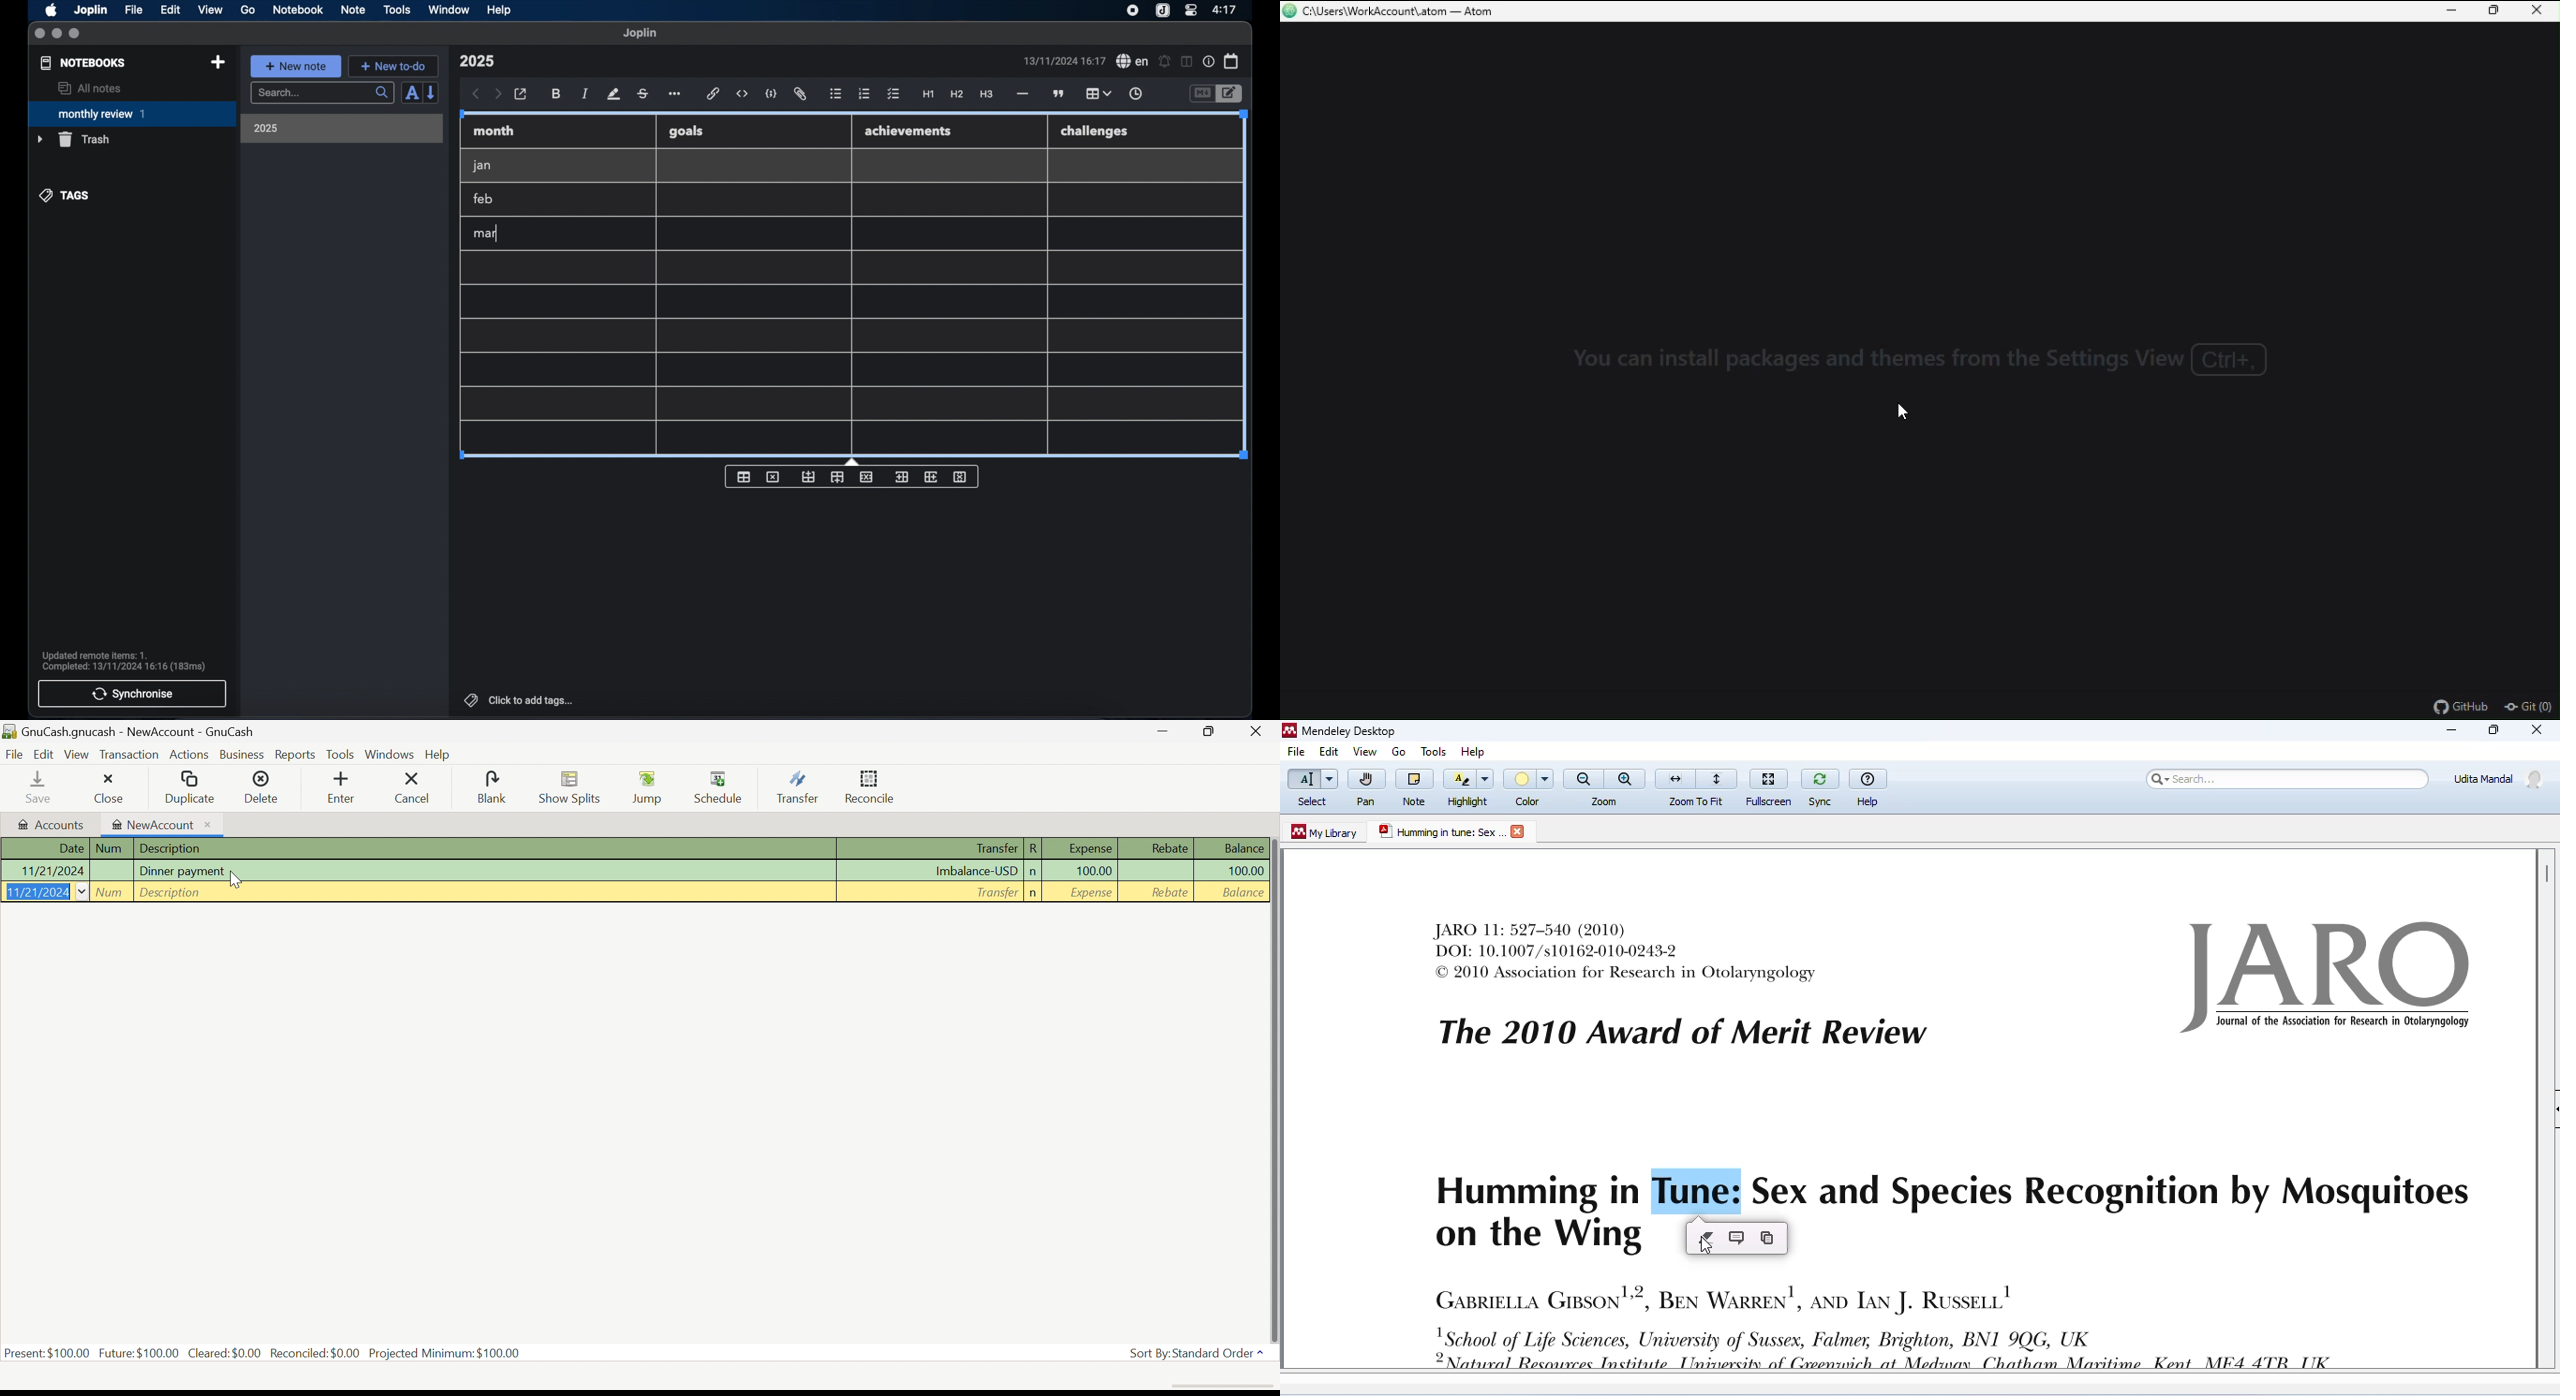 The width and height of the screenshot is (2576, 1400). What do you see at coordinates (771, 95) in the screenshot?
I see `code` at bounding box center [771, 95].